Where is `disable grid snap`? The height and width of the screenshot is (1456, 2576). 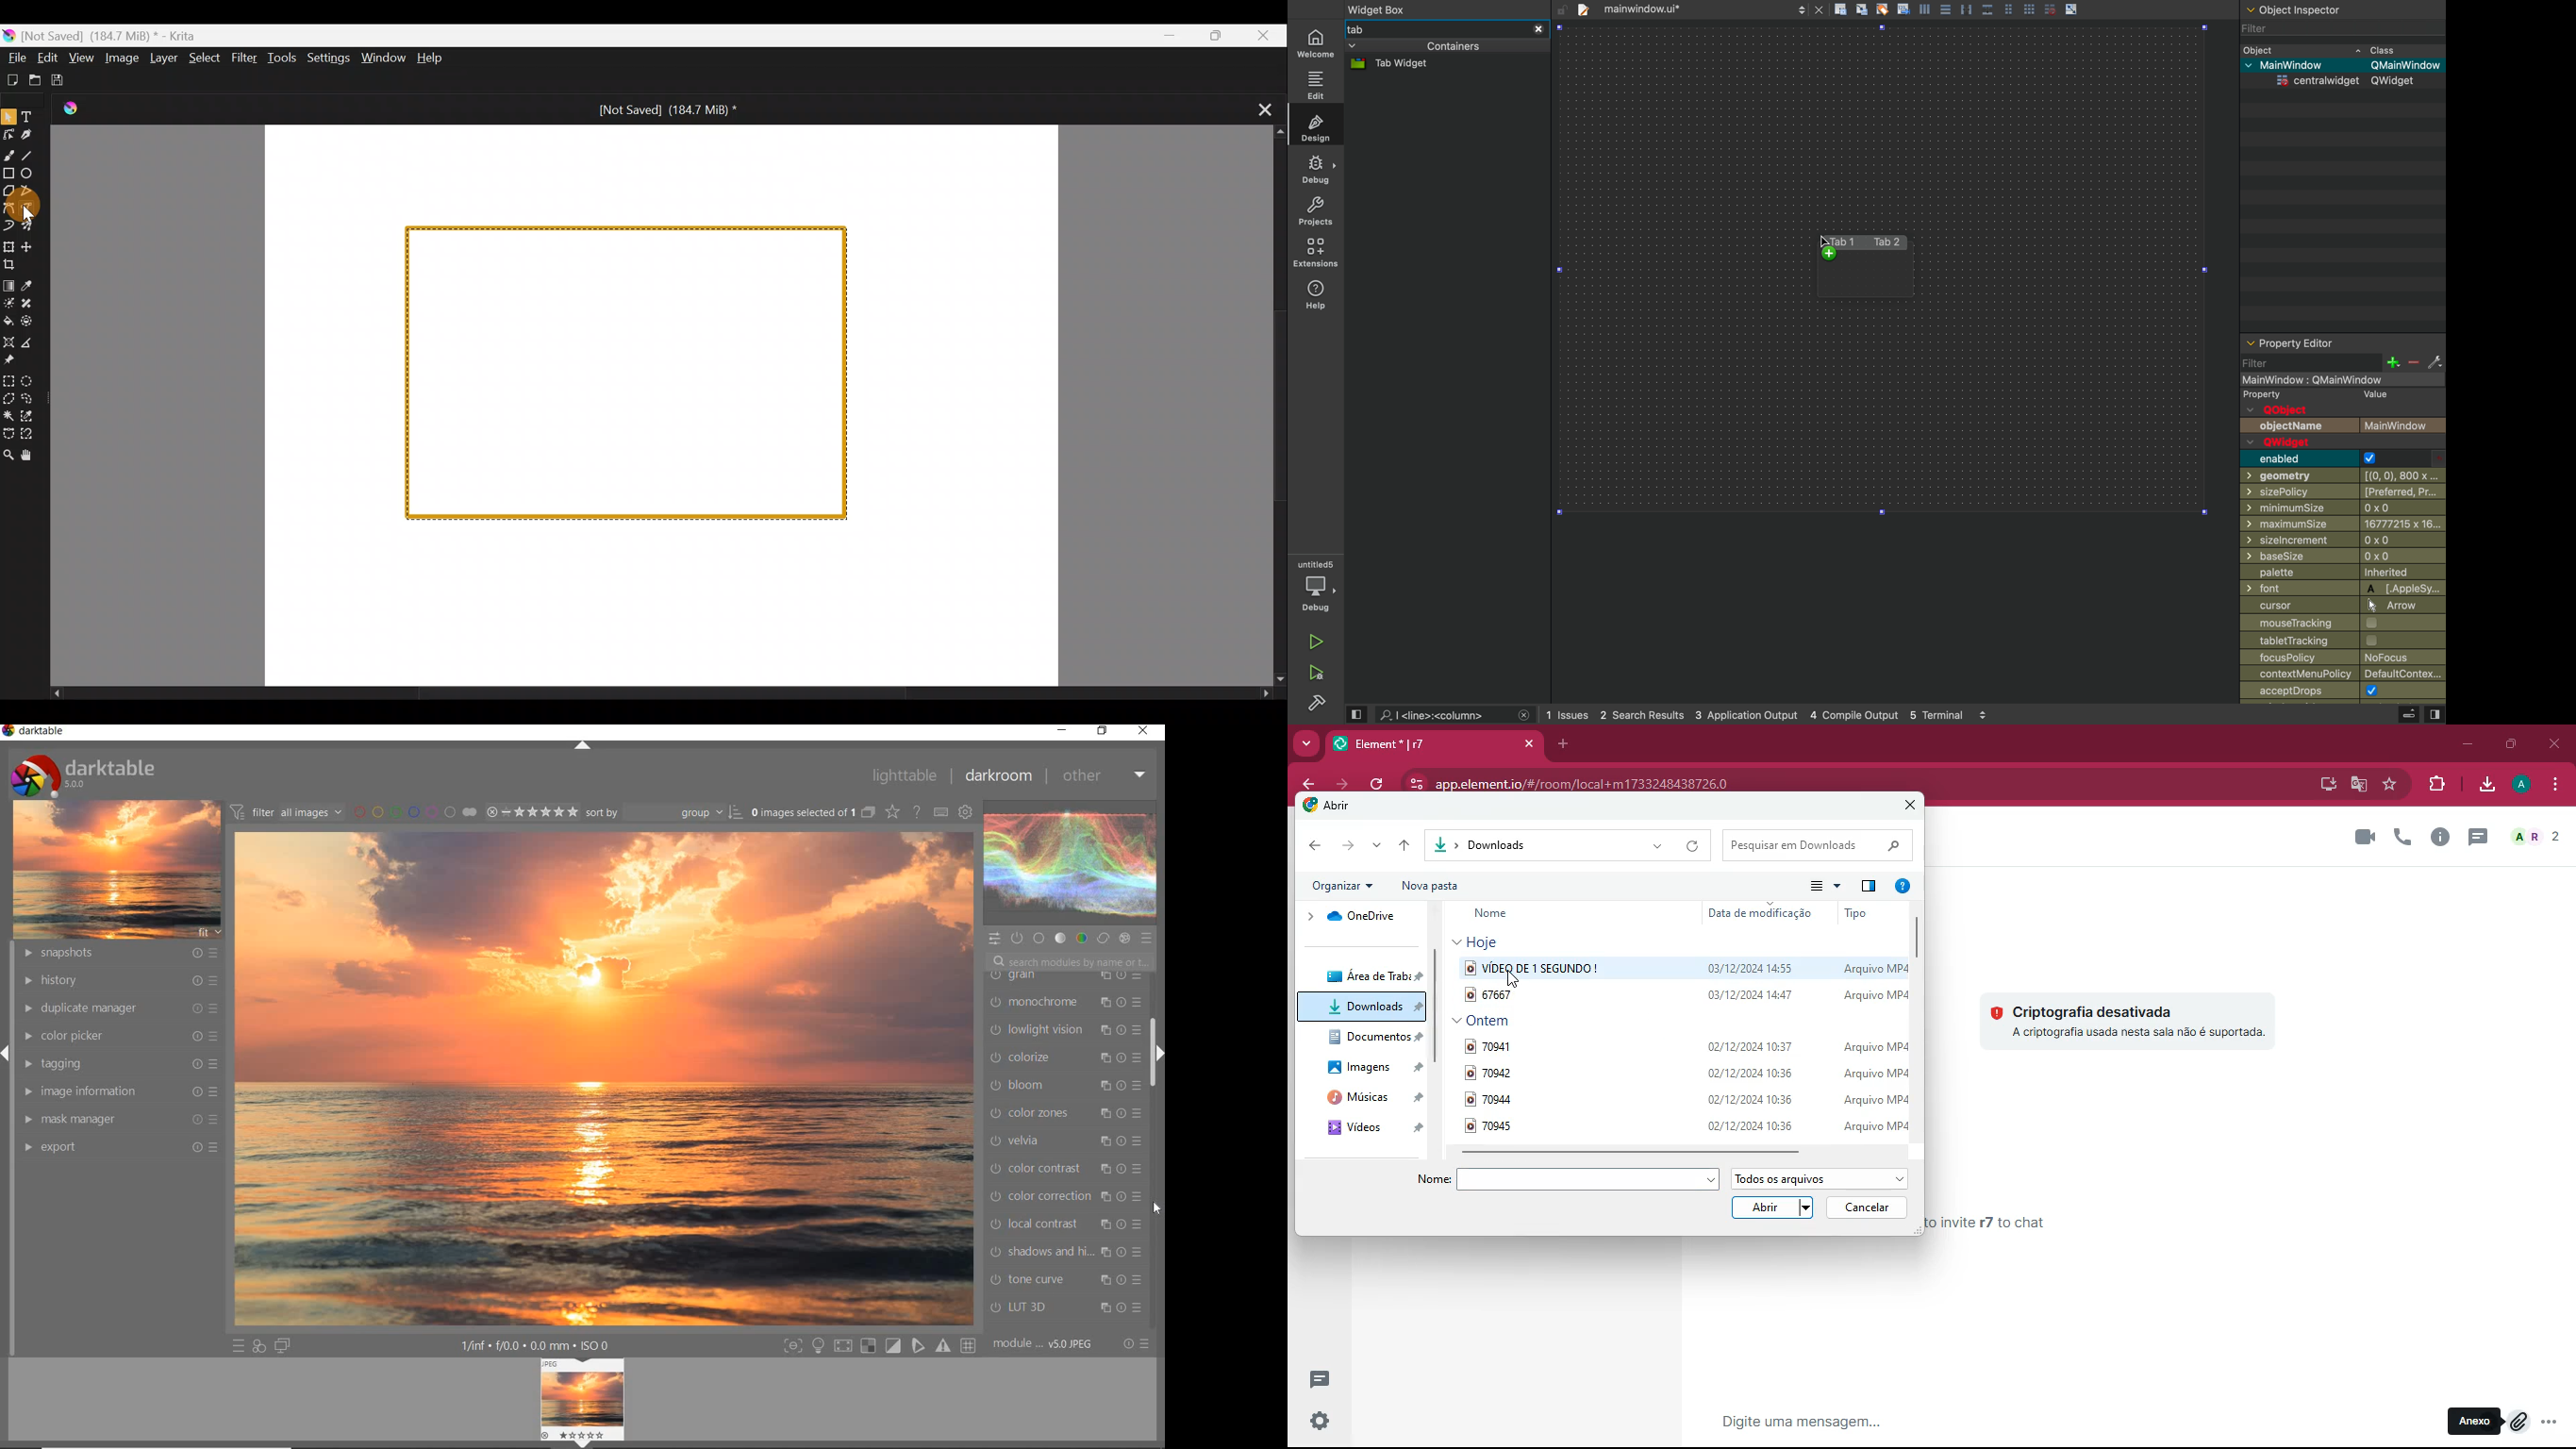
disable grid snap is located at coordinates (2051, 9).